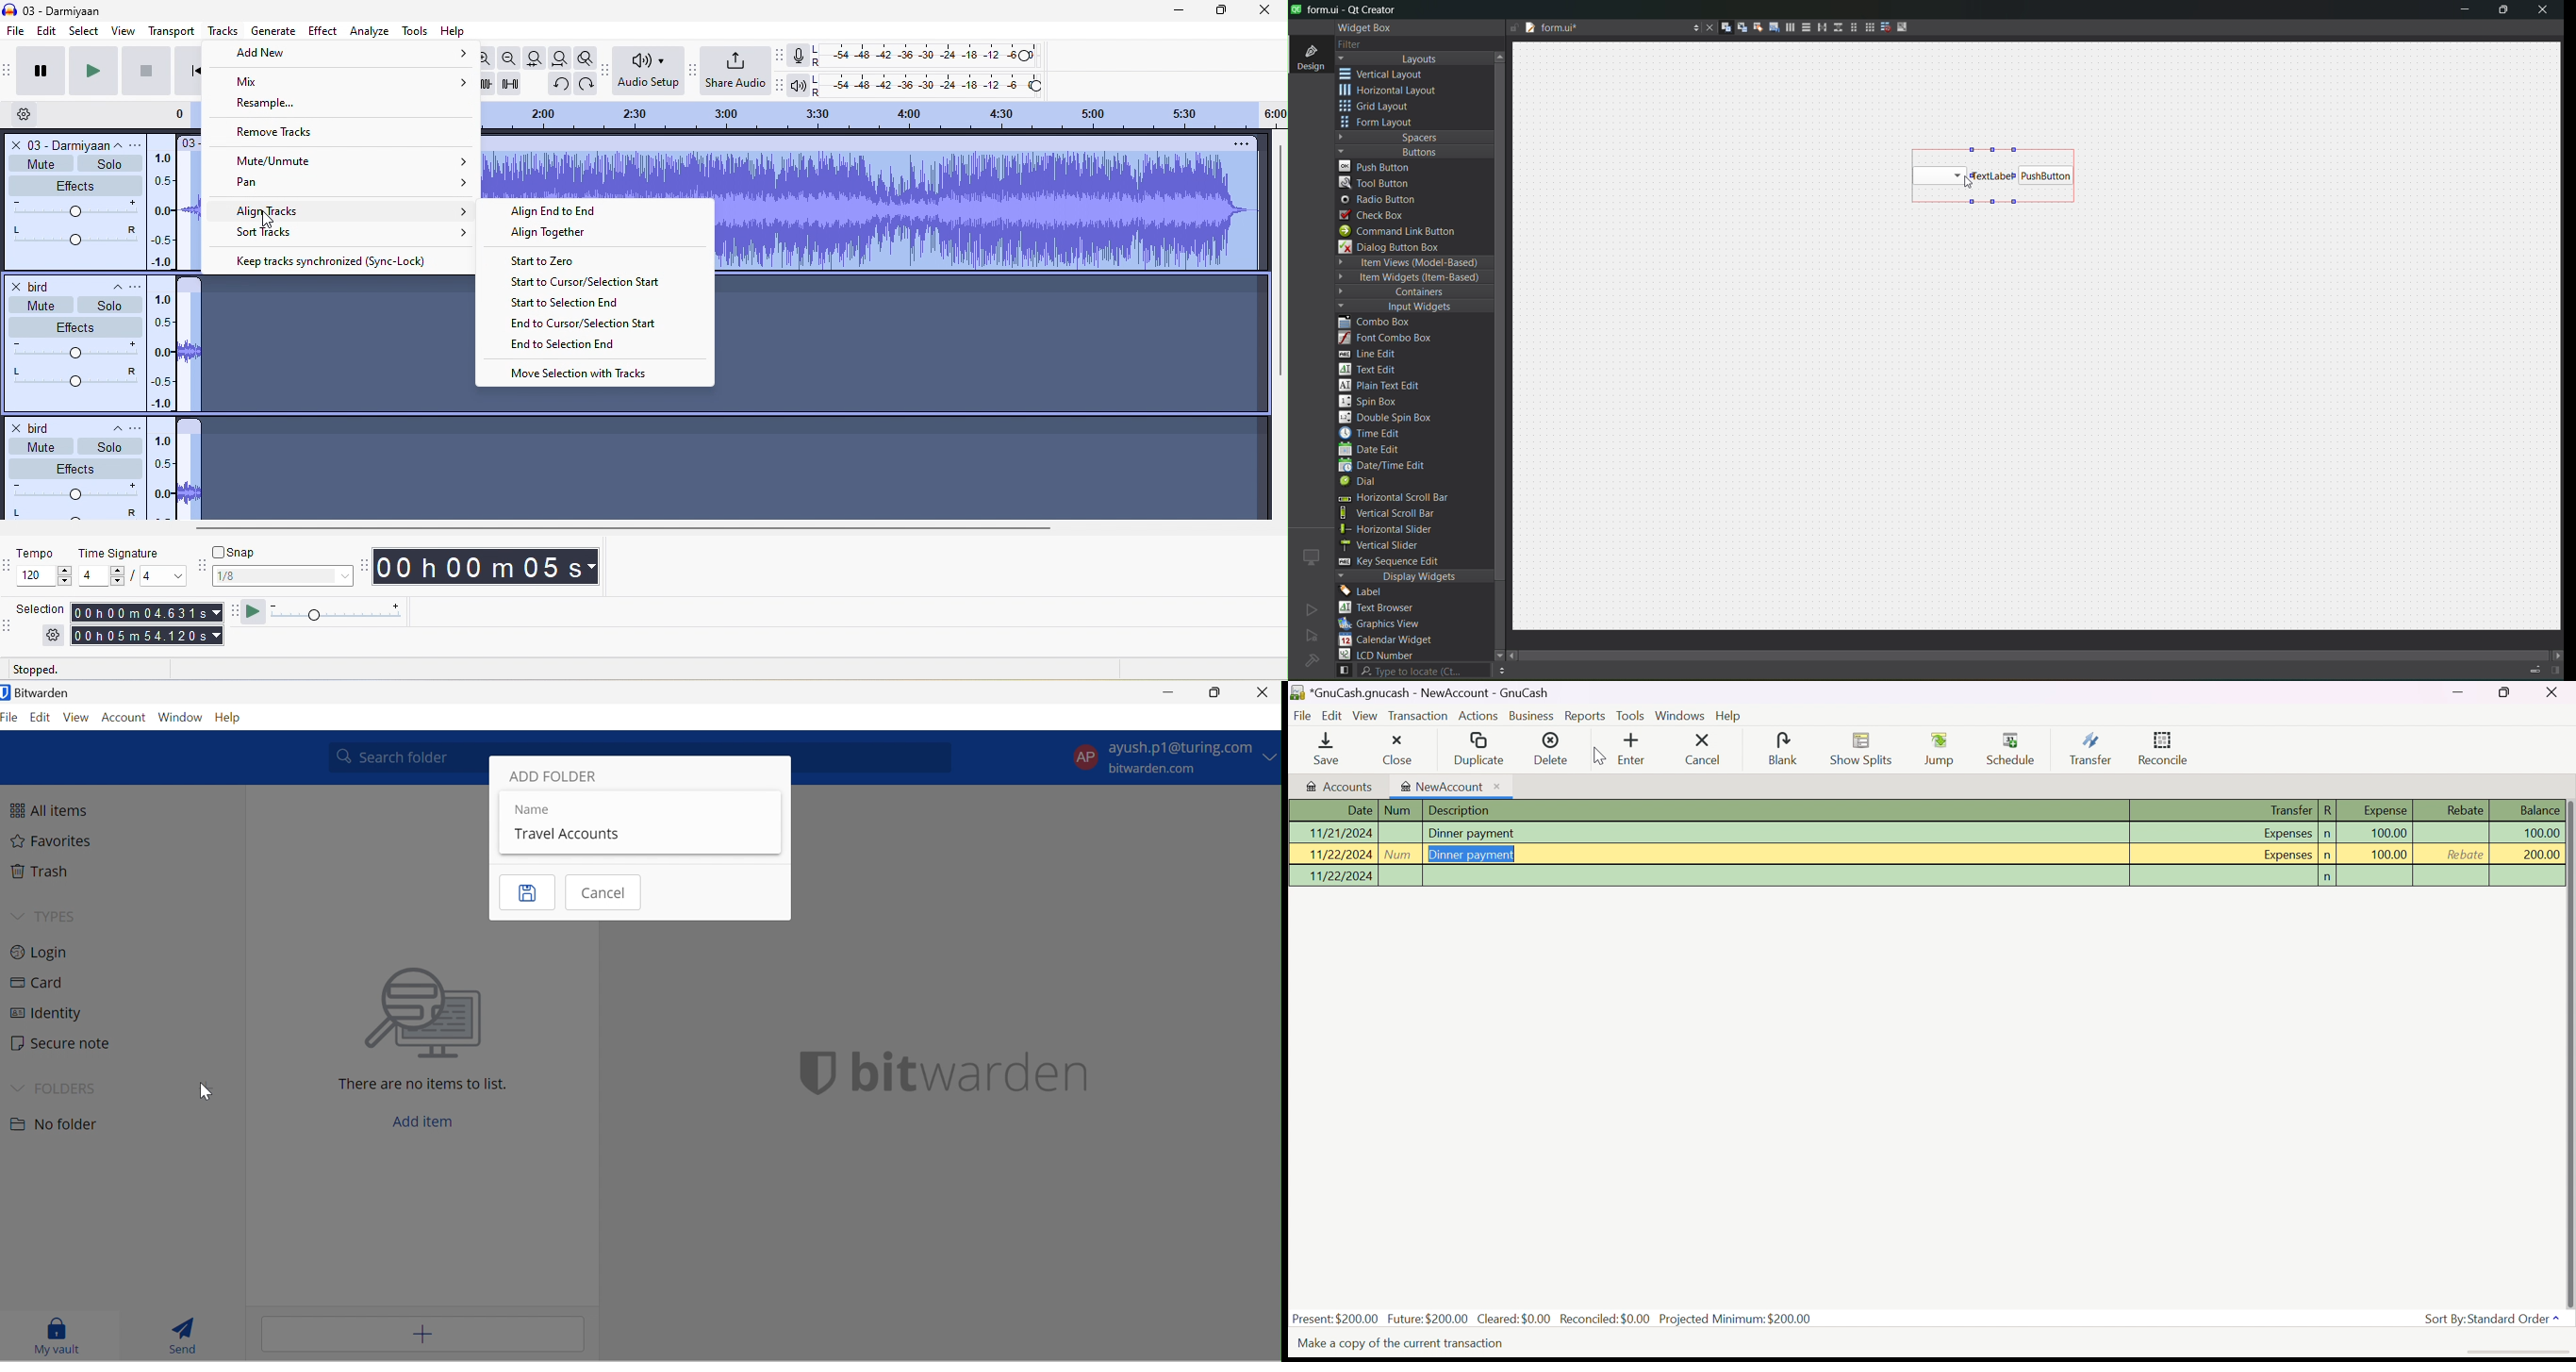 The width and height of the screenshot is (2576, 1372). I want to click on maximize, so click(2505, 12).